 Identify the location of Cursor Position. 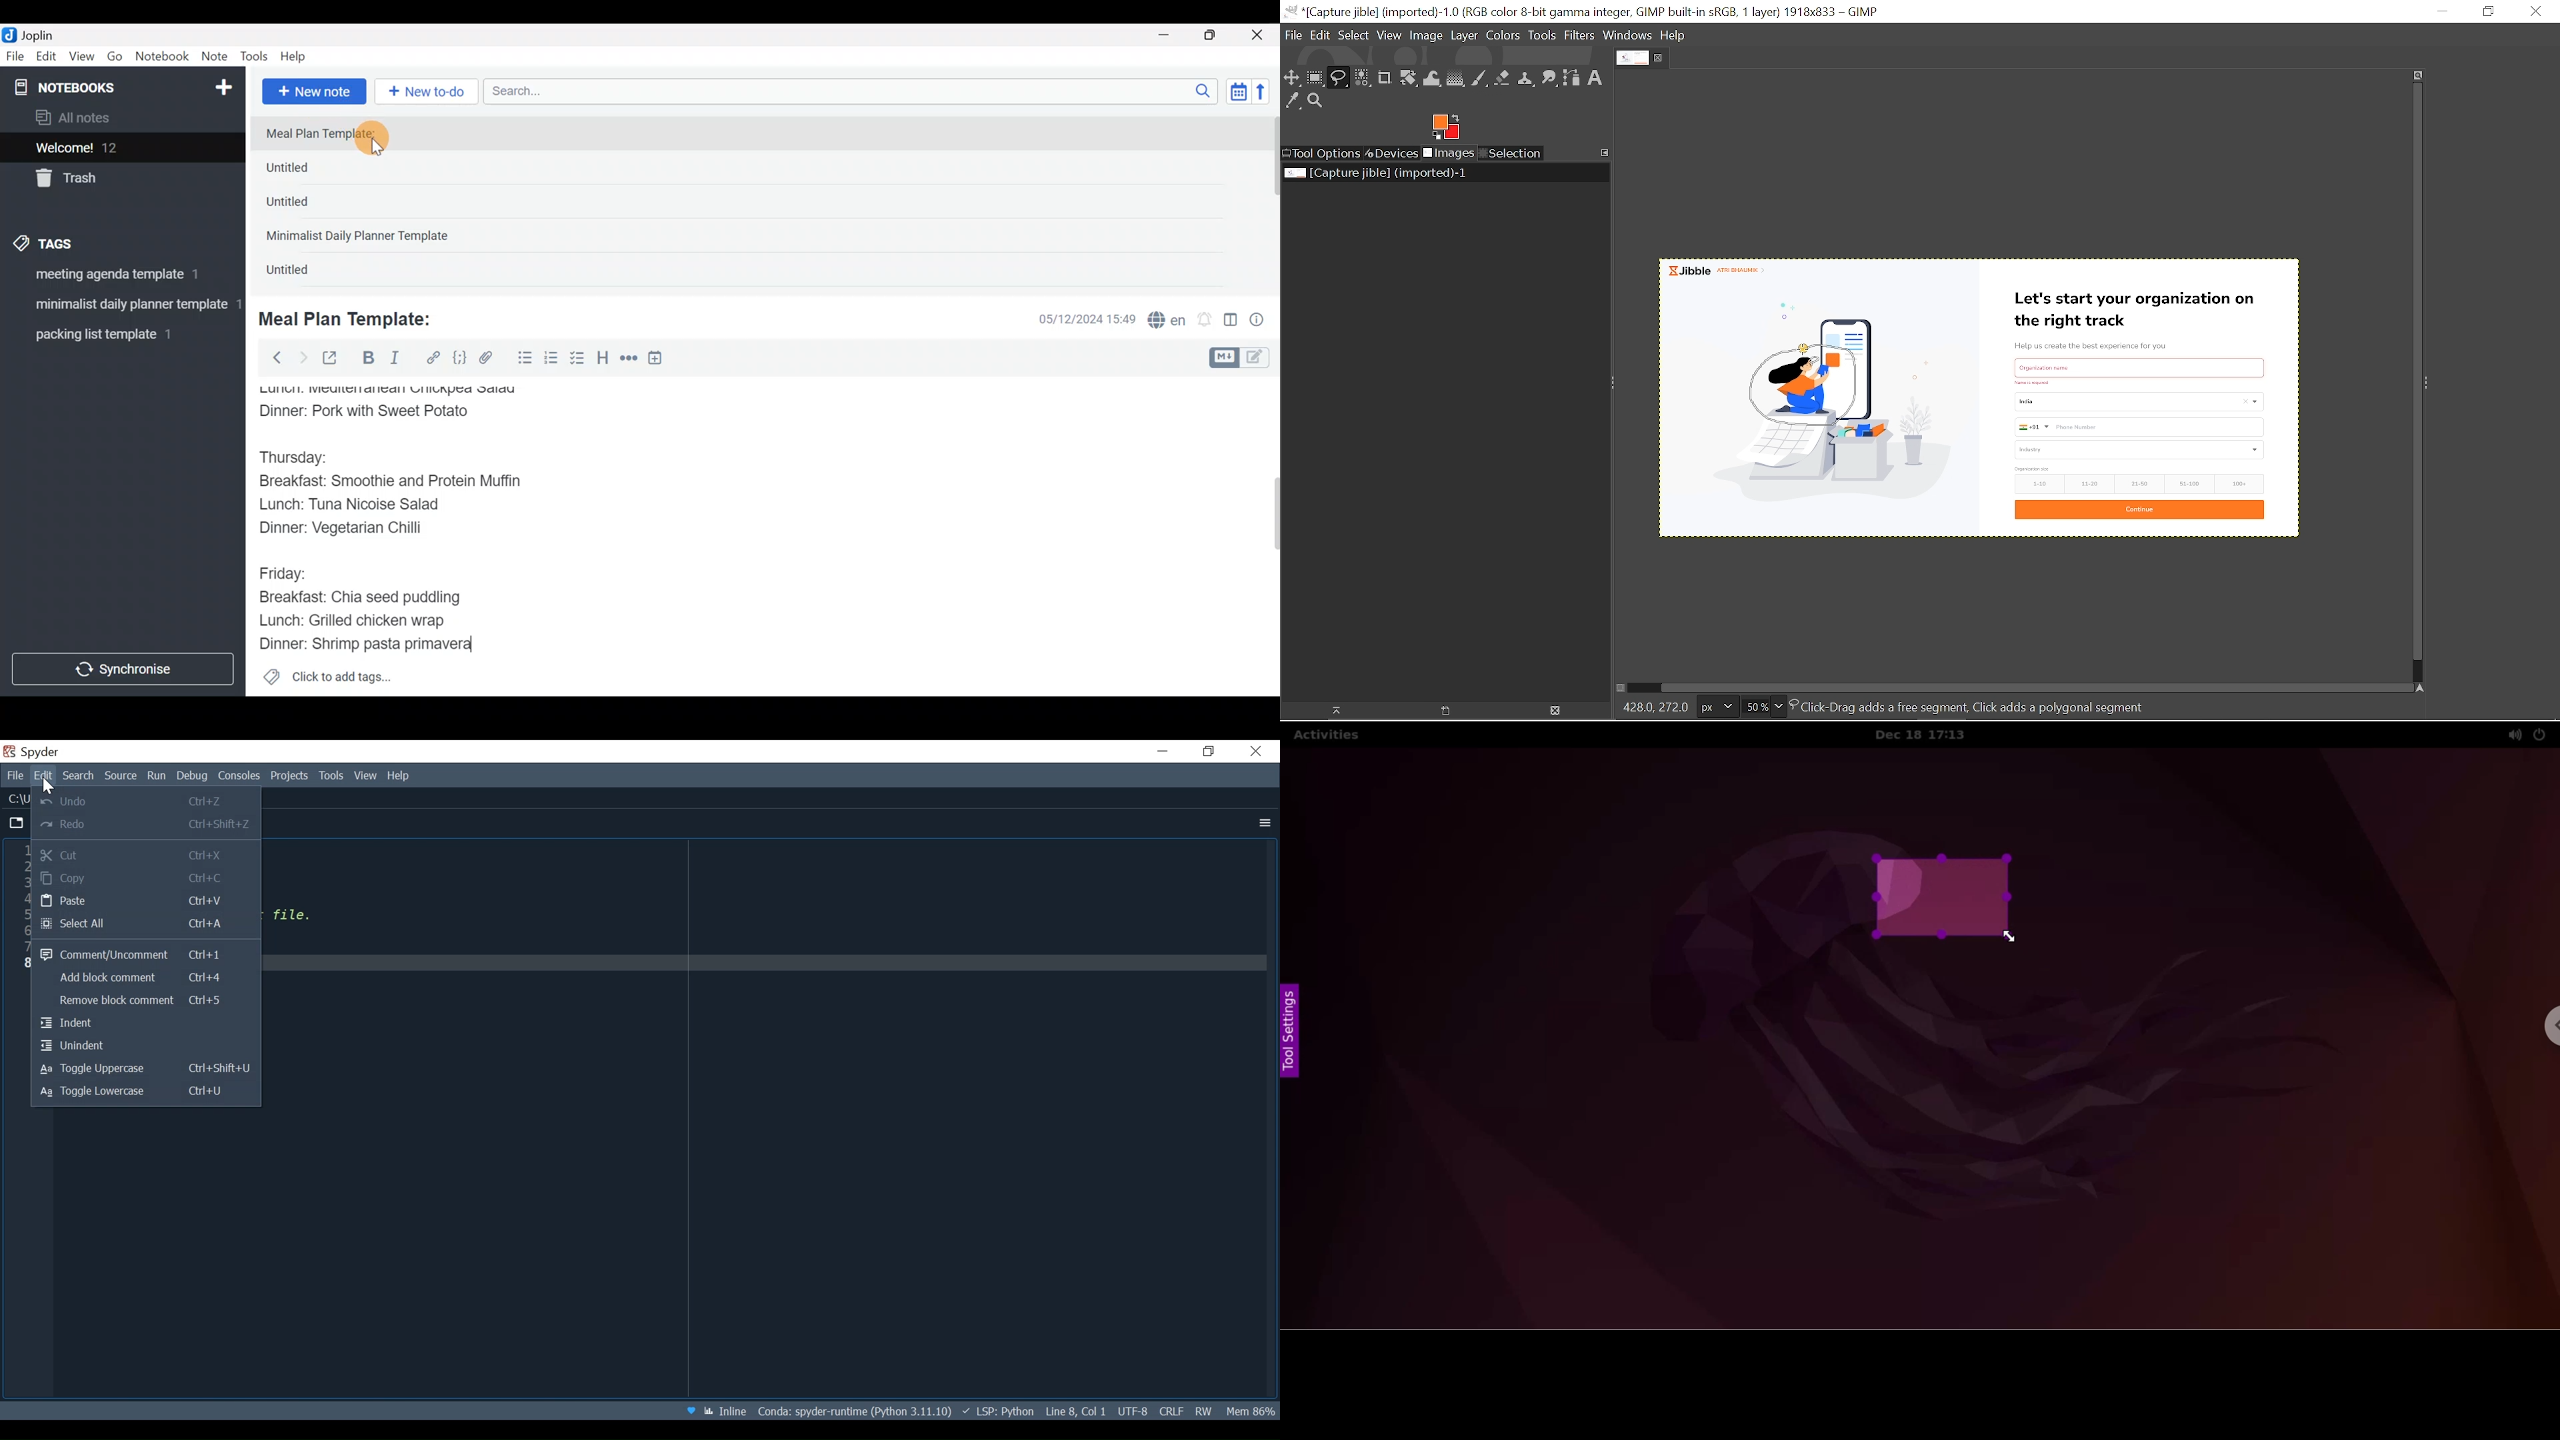
(1075, 1409).